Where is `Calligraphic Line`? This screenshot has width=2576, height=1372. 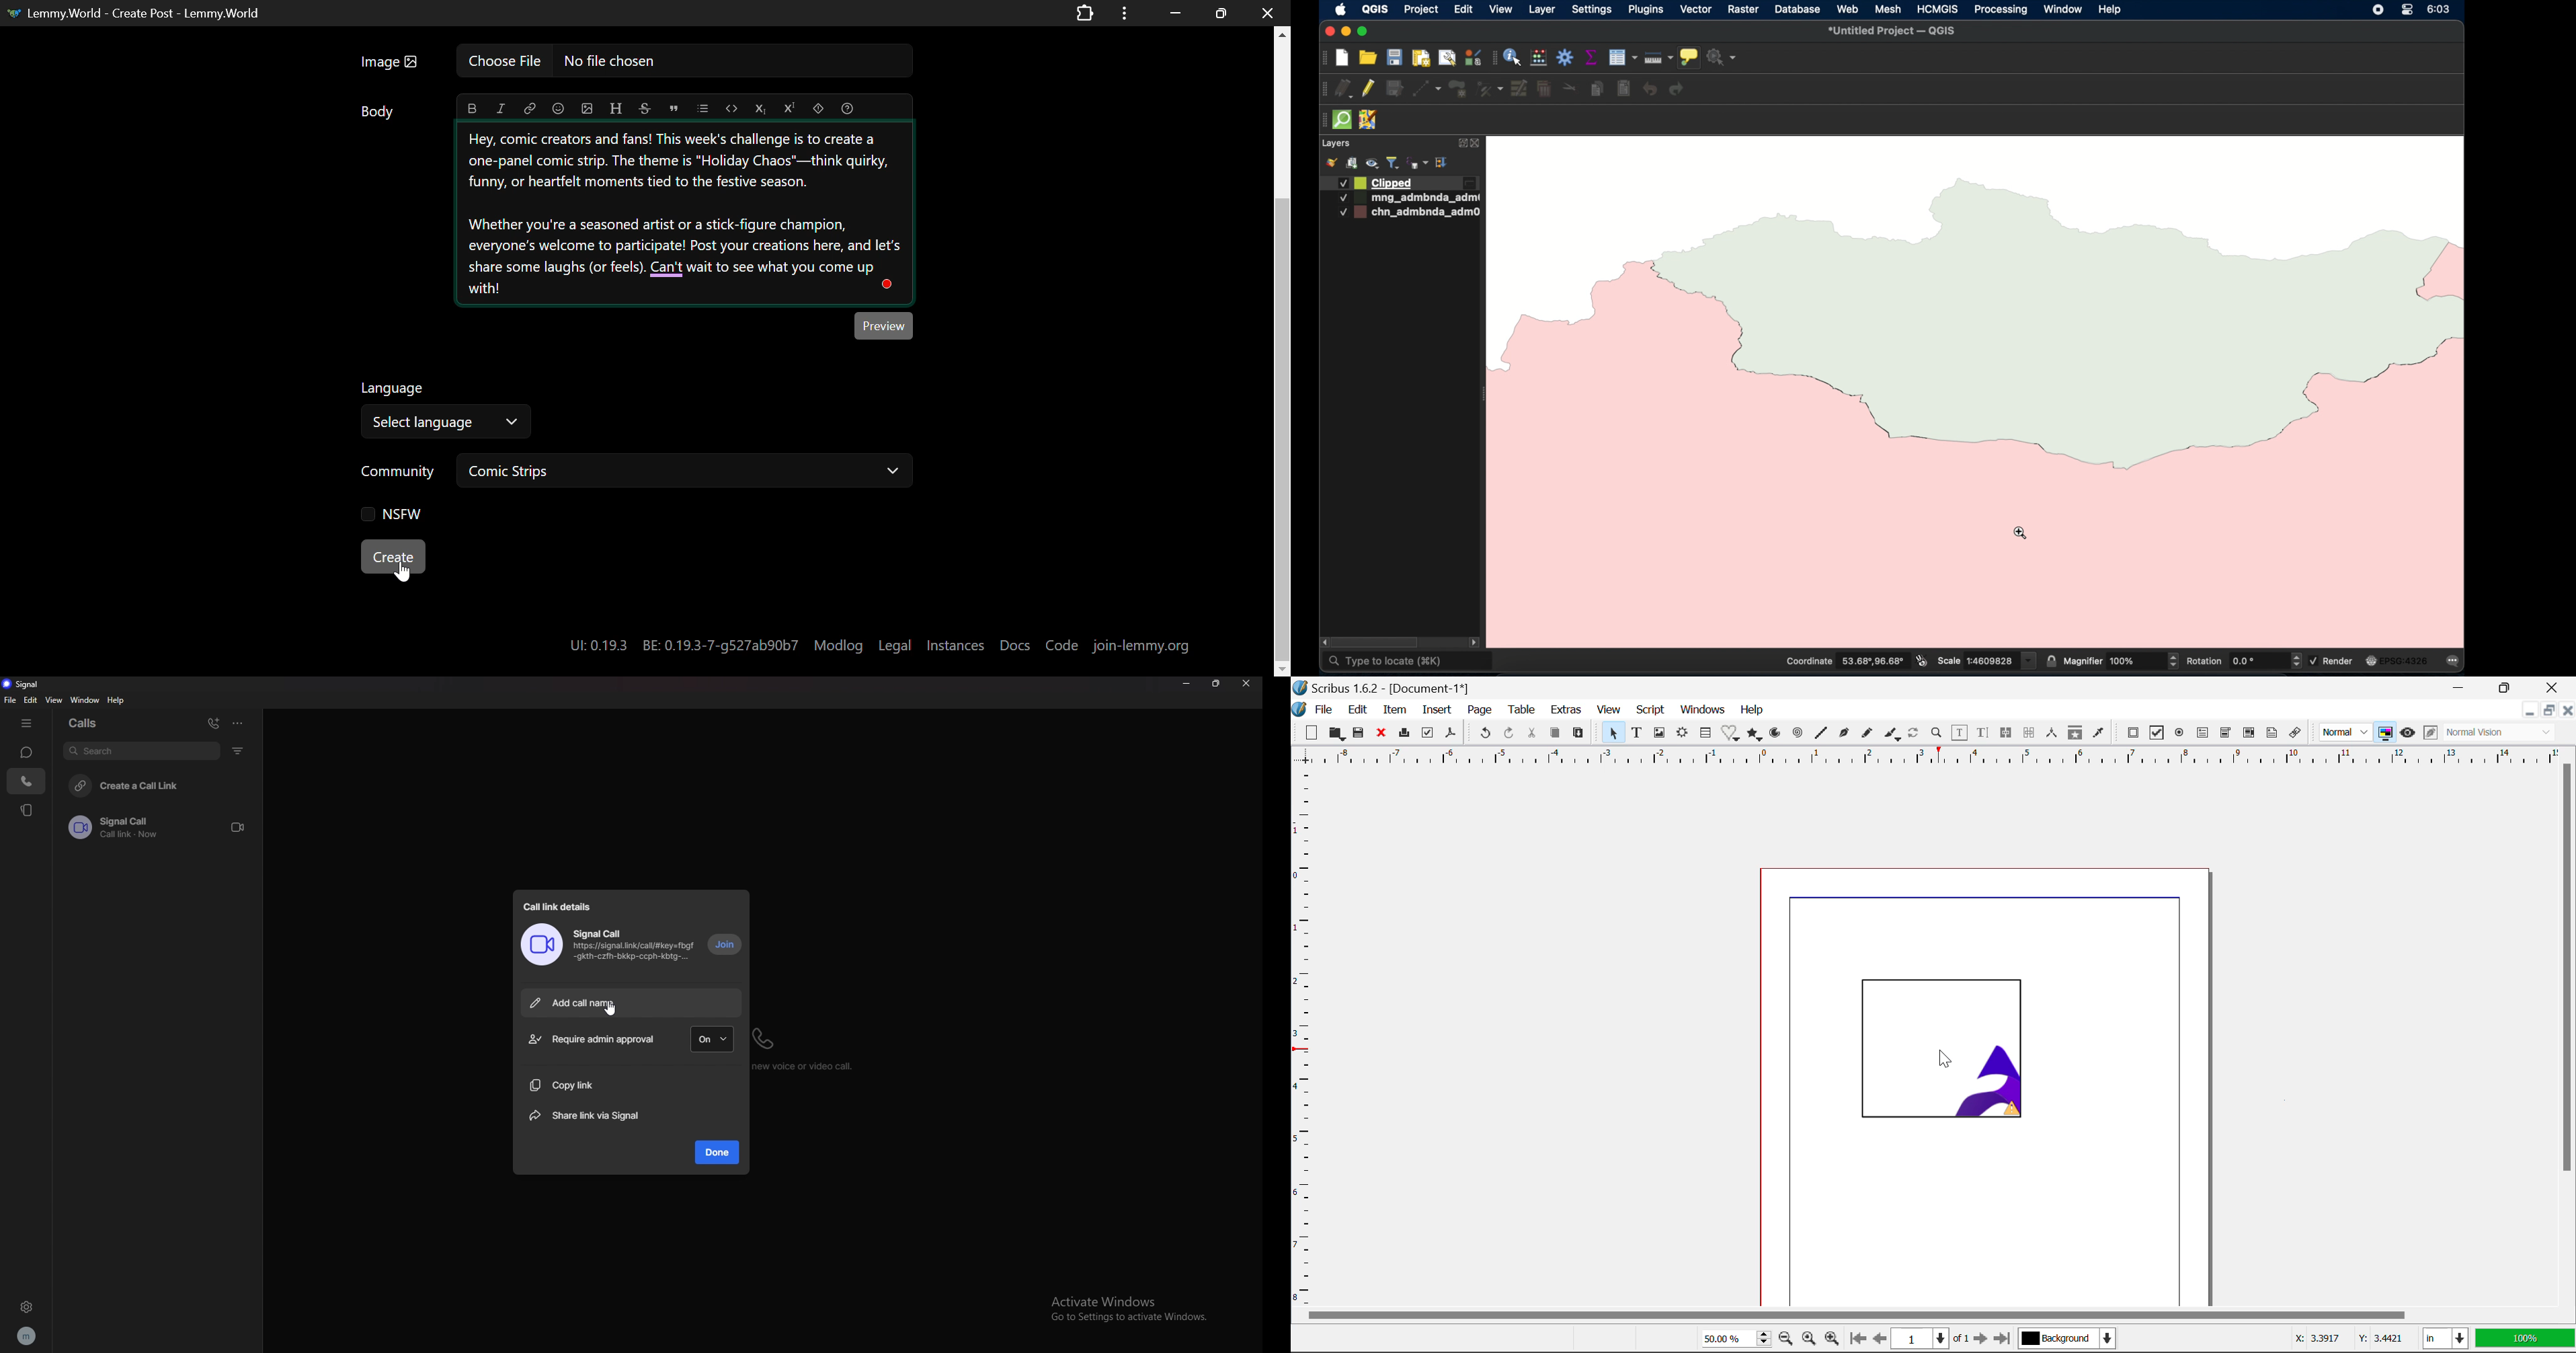
Calligraphic Line is located at coordinates (1894, 735).